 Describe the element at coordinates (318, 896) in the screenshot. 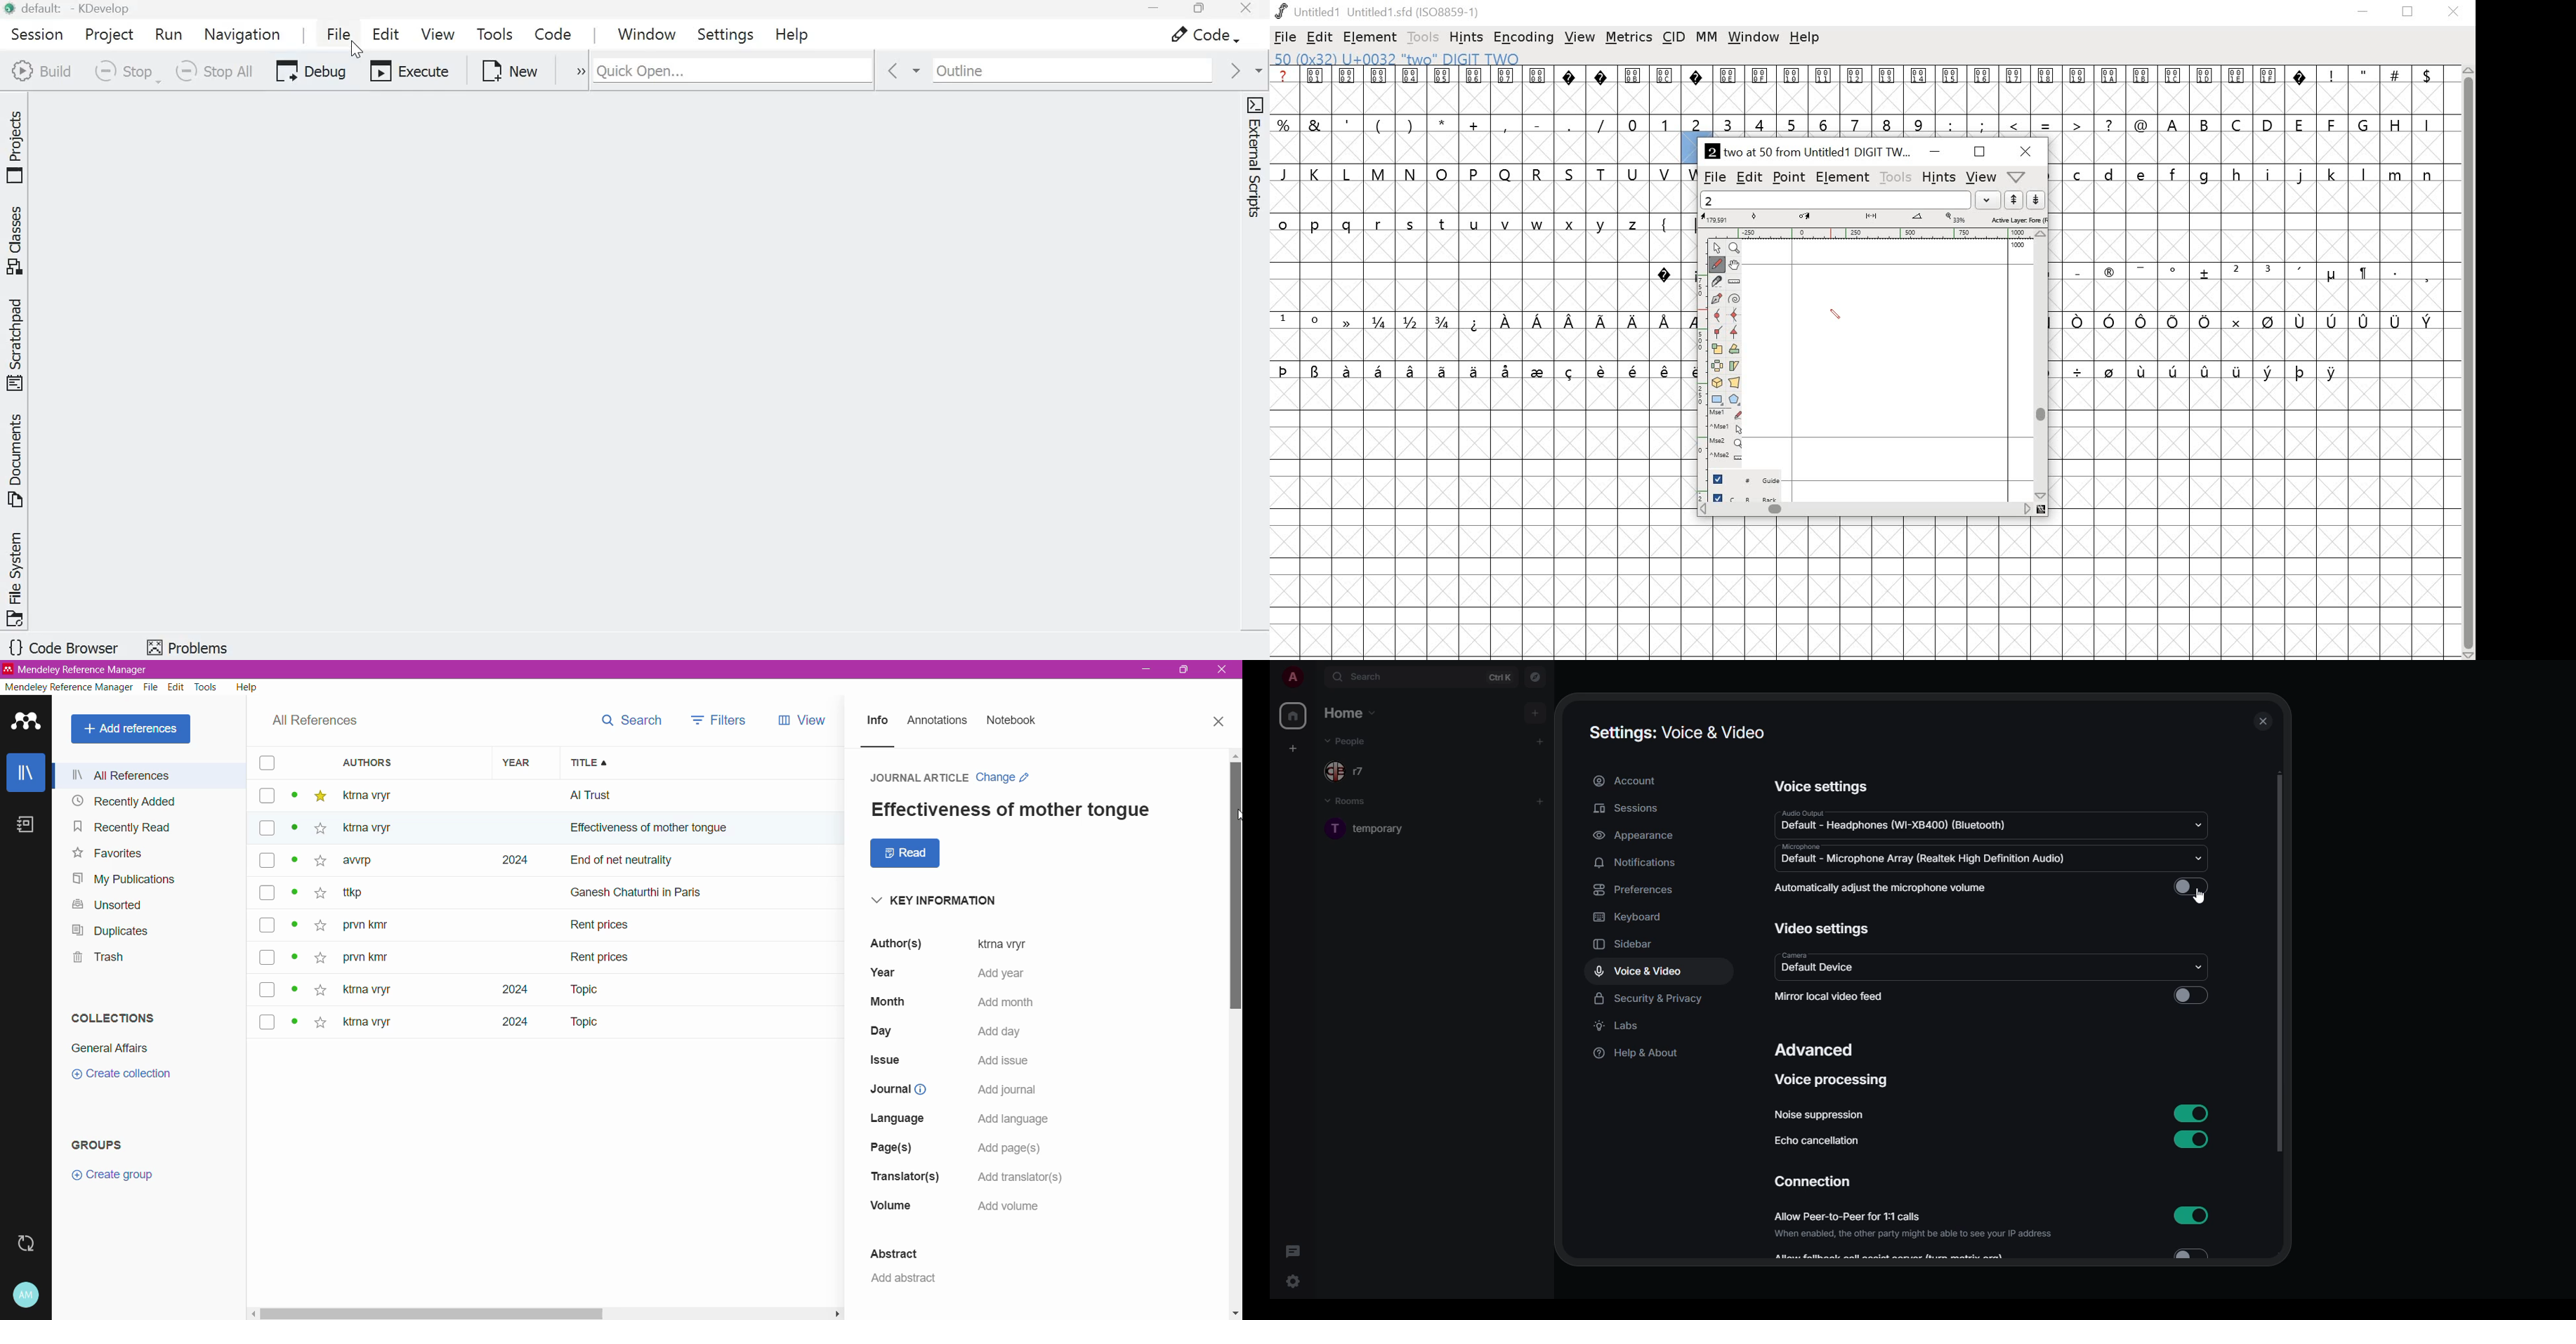

I see `star` at that location.